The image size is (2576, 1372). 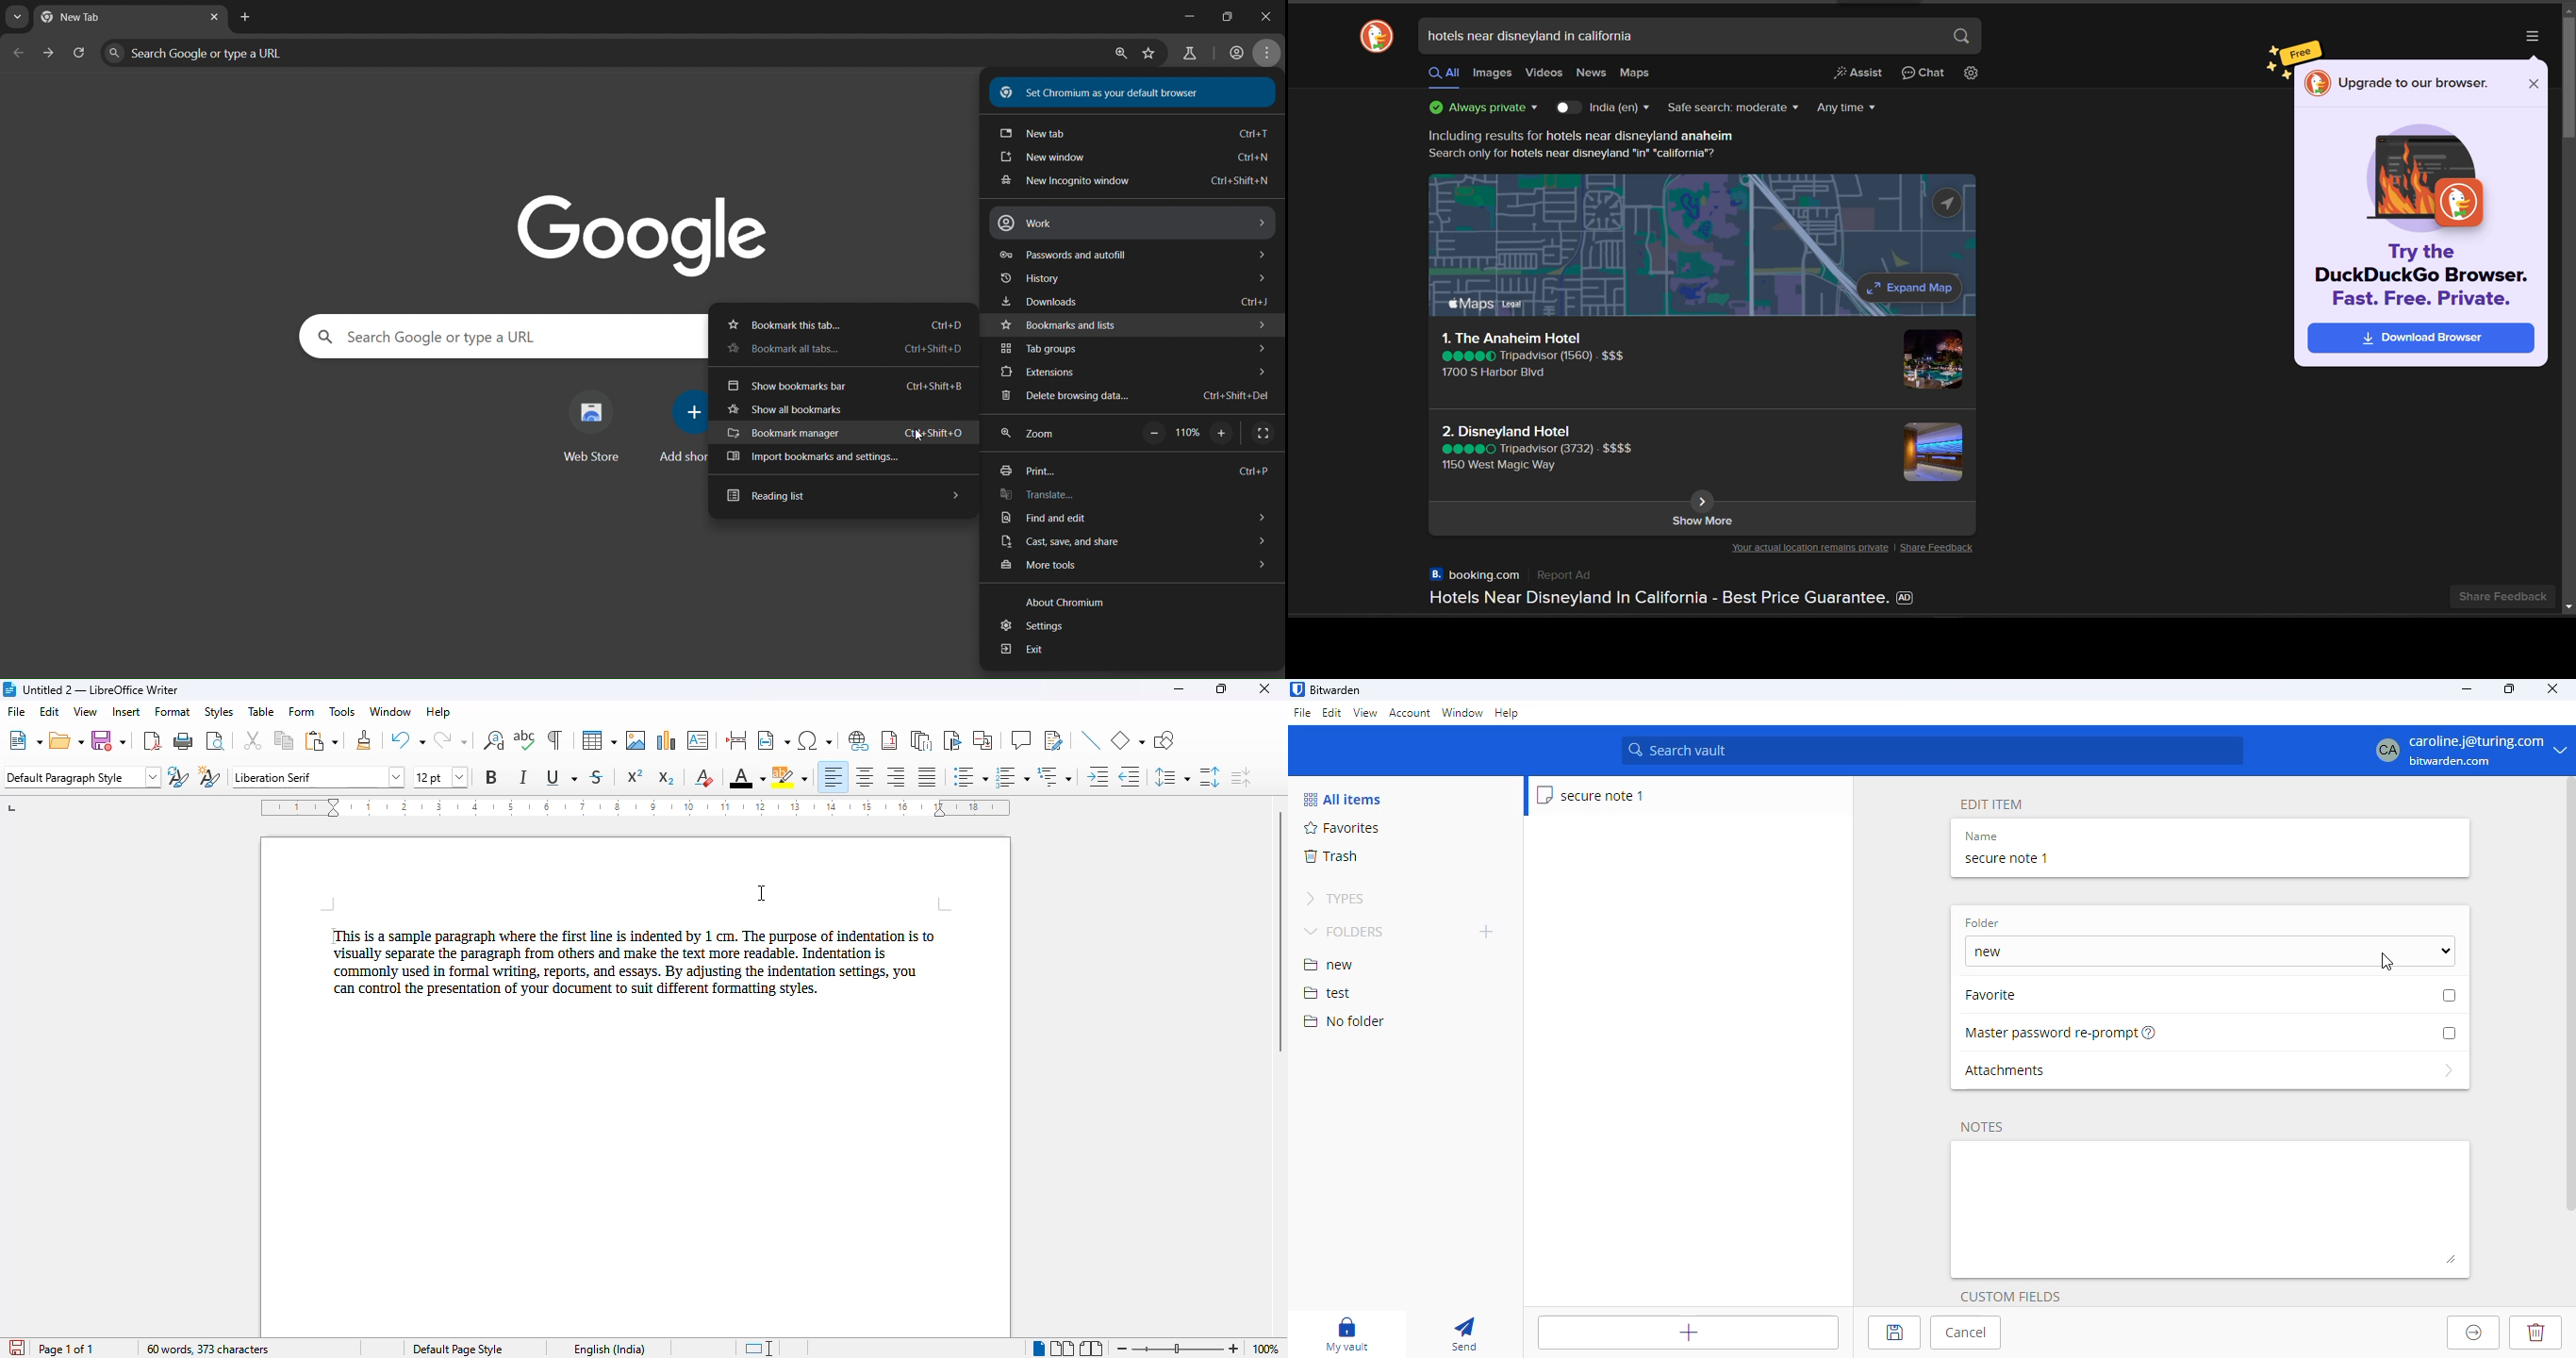 I want to click on downloads, so click(x=1135, y=300).